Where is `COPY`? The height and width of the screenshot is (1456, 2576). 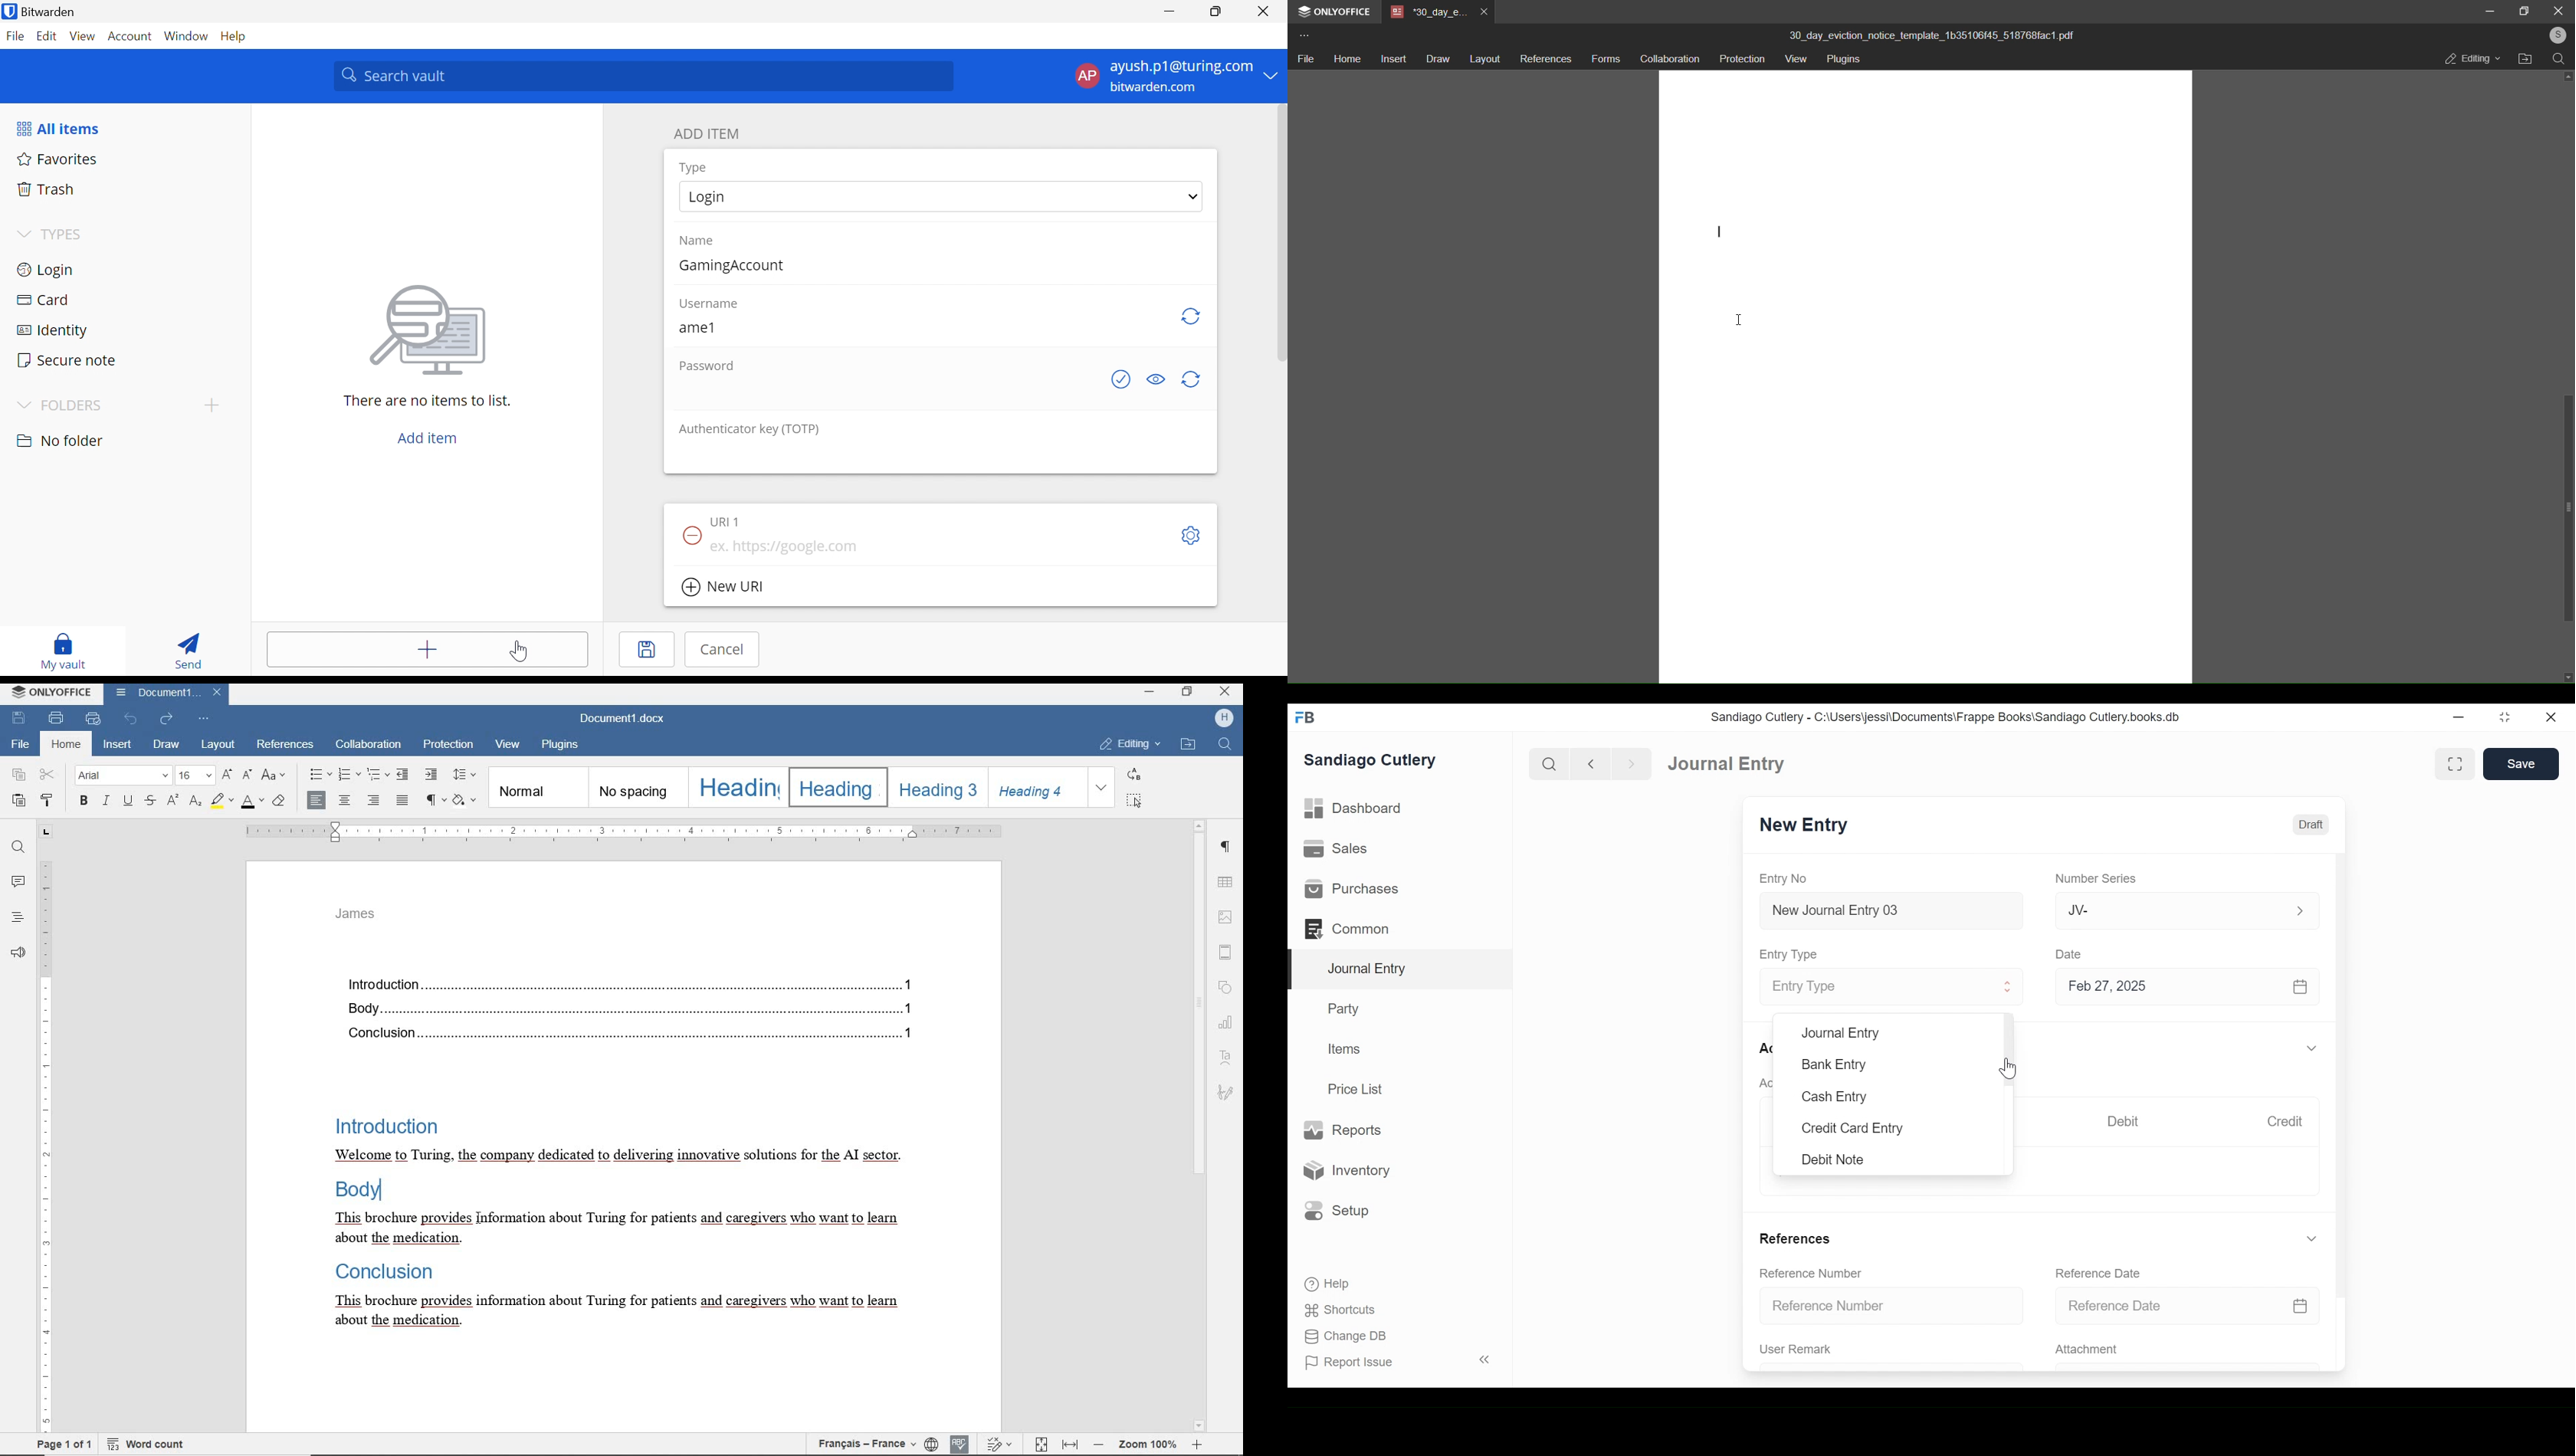 COPY is located at coordinates (18, 775).